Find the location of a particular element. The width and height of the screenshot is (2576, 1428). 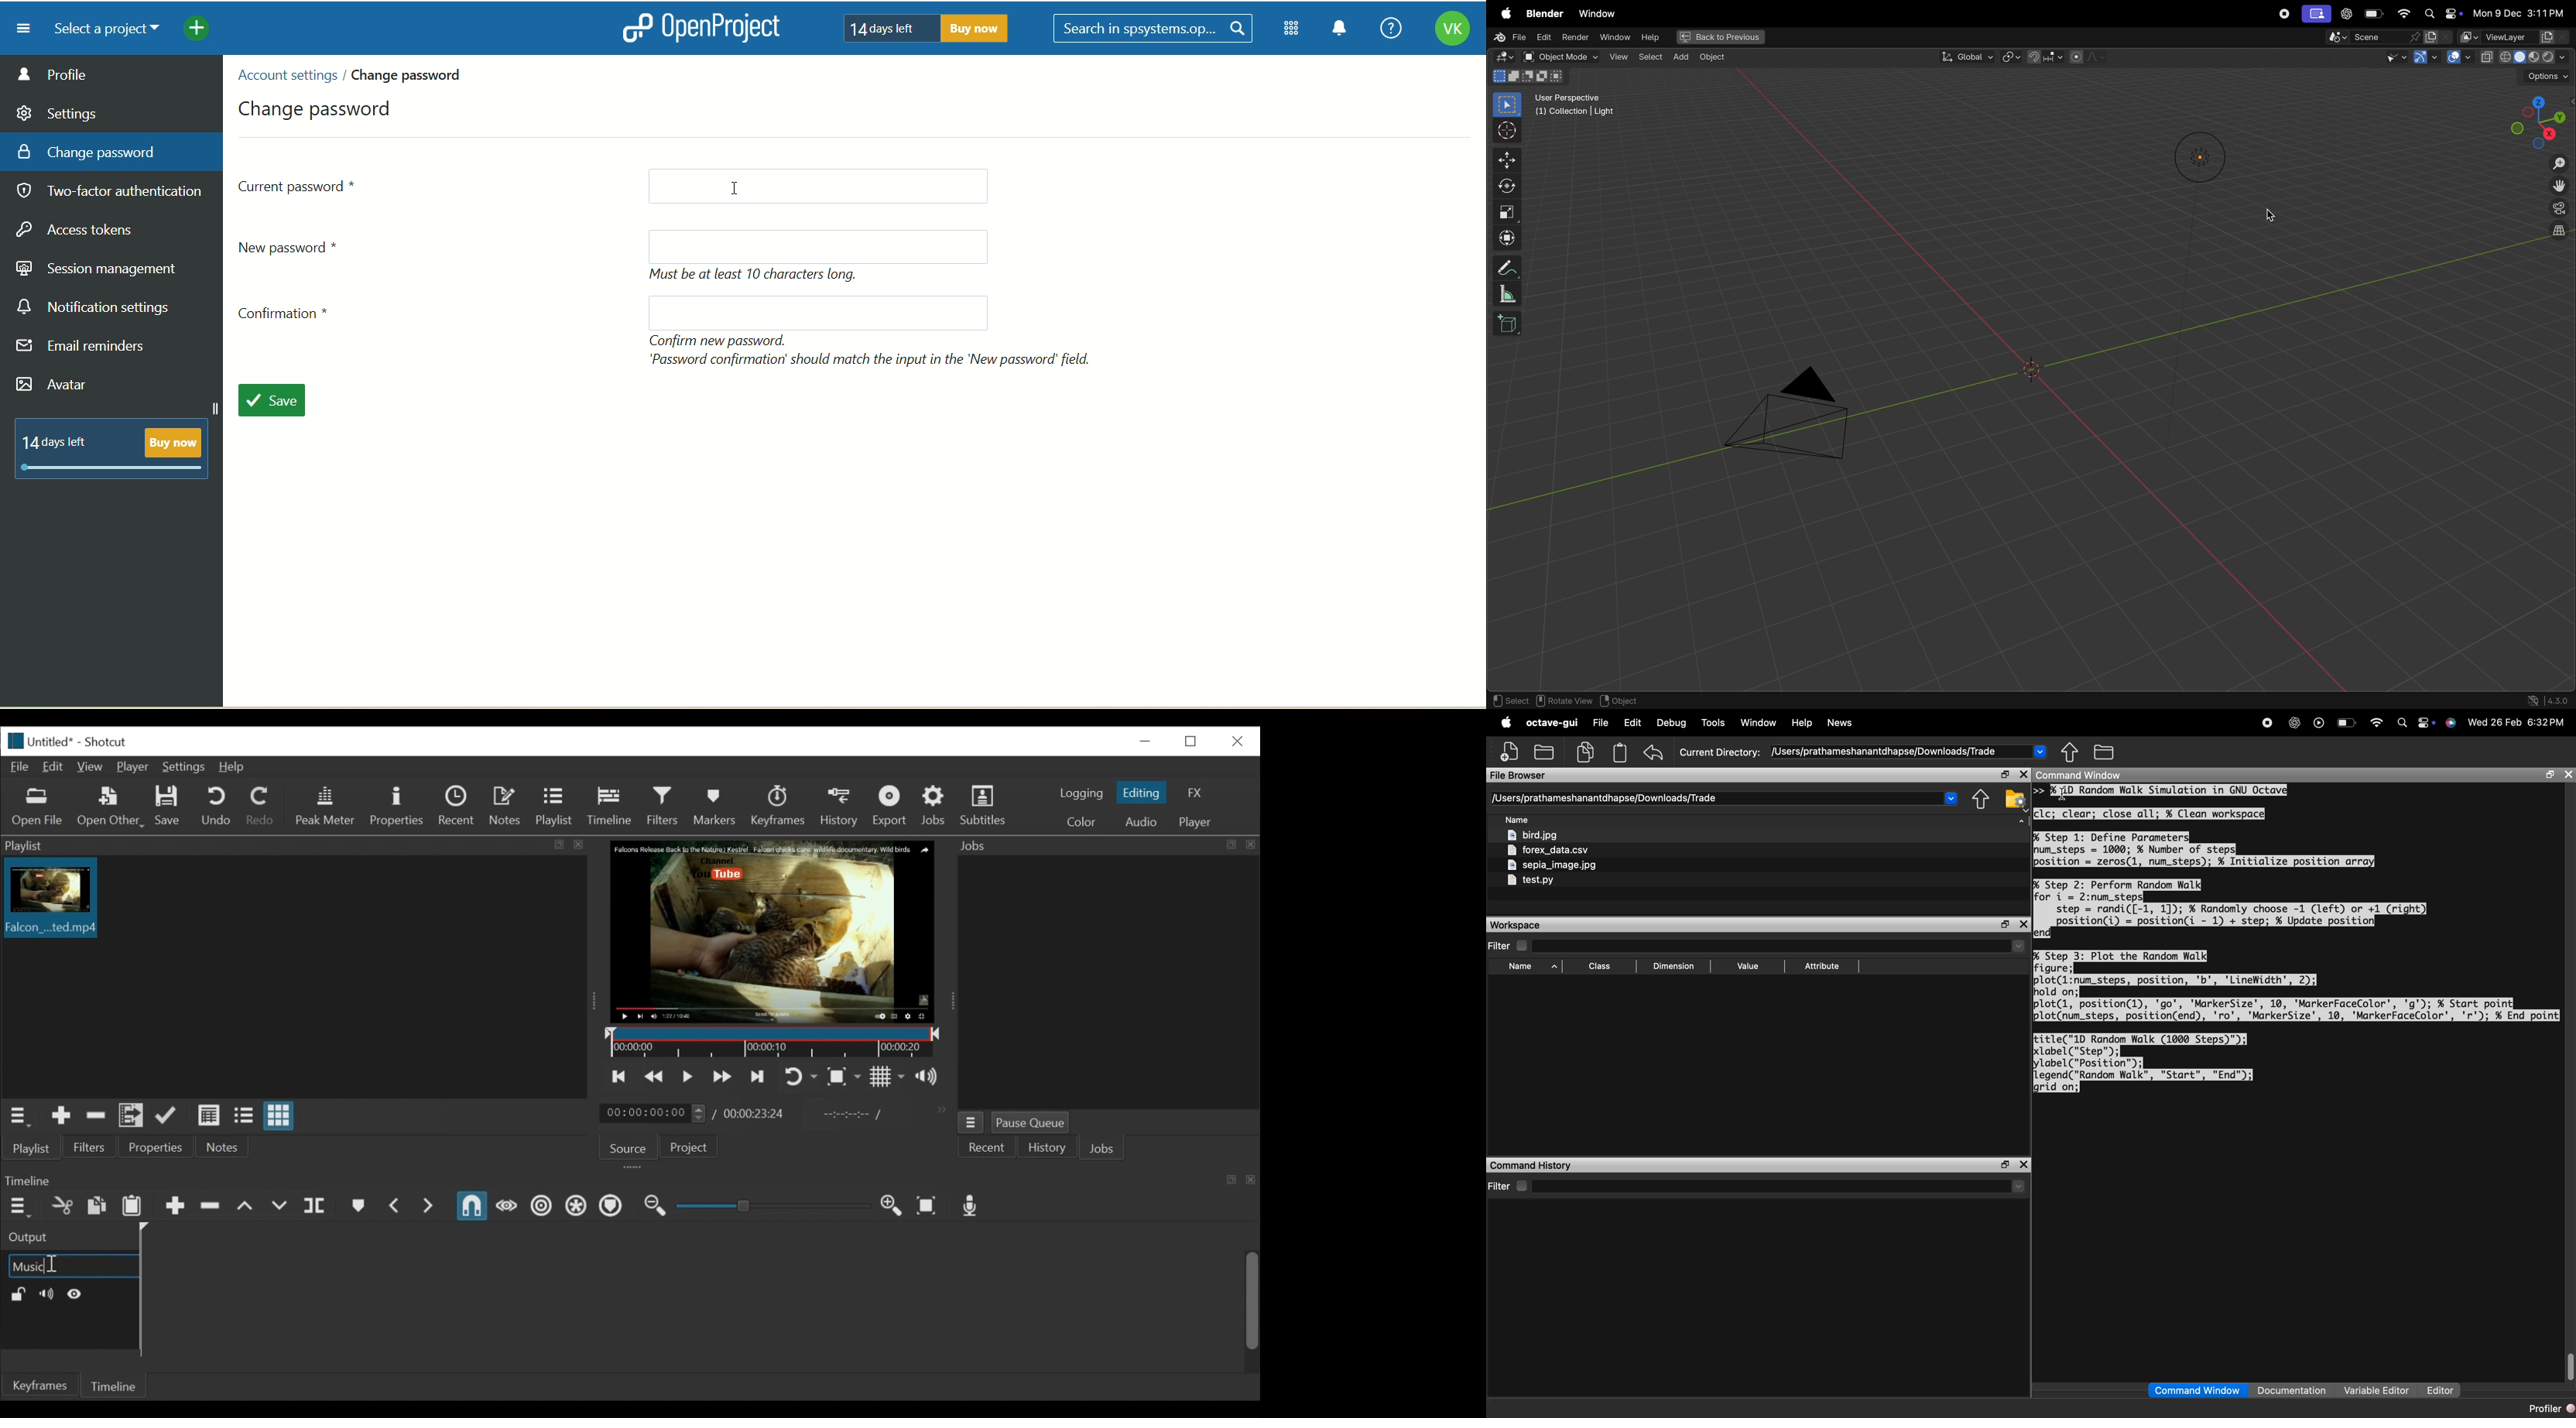

Ripple delete is located at coordinates (211, 1207).